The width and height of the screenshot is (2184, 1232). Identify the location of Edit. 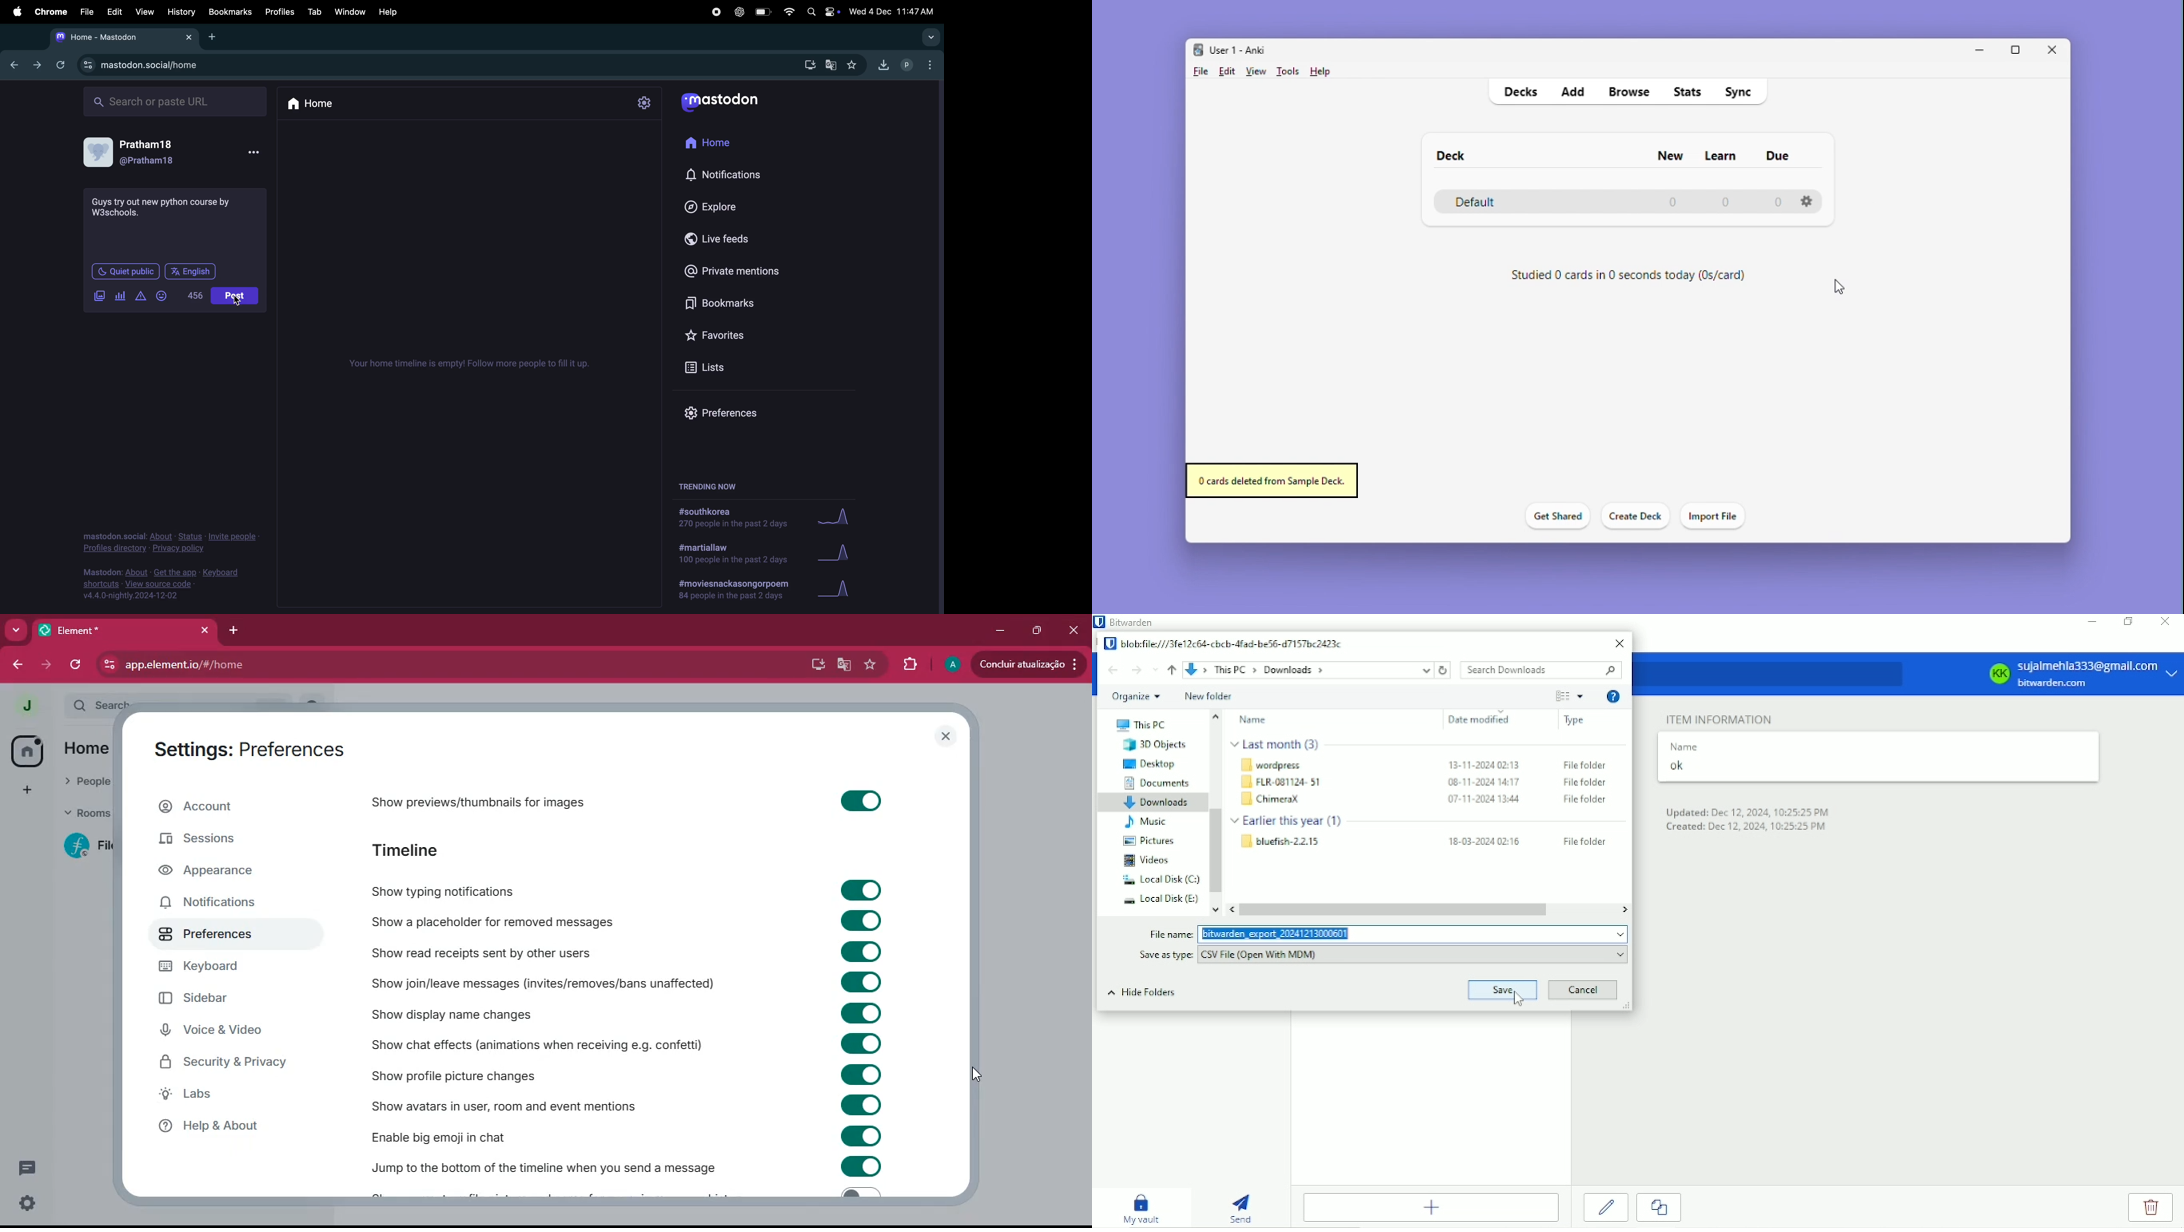
(113, 12).